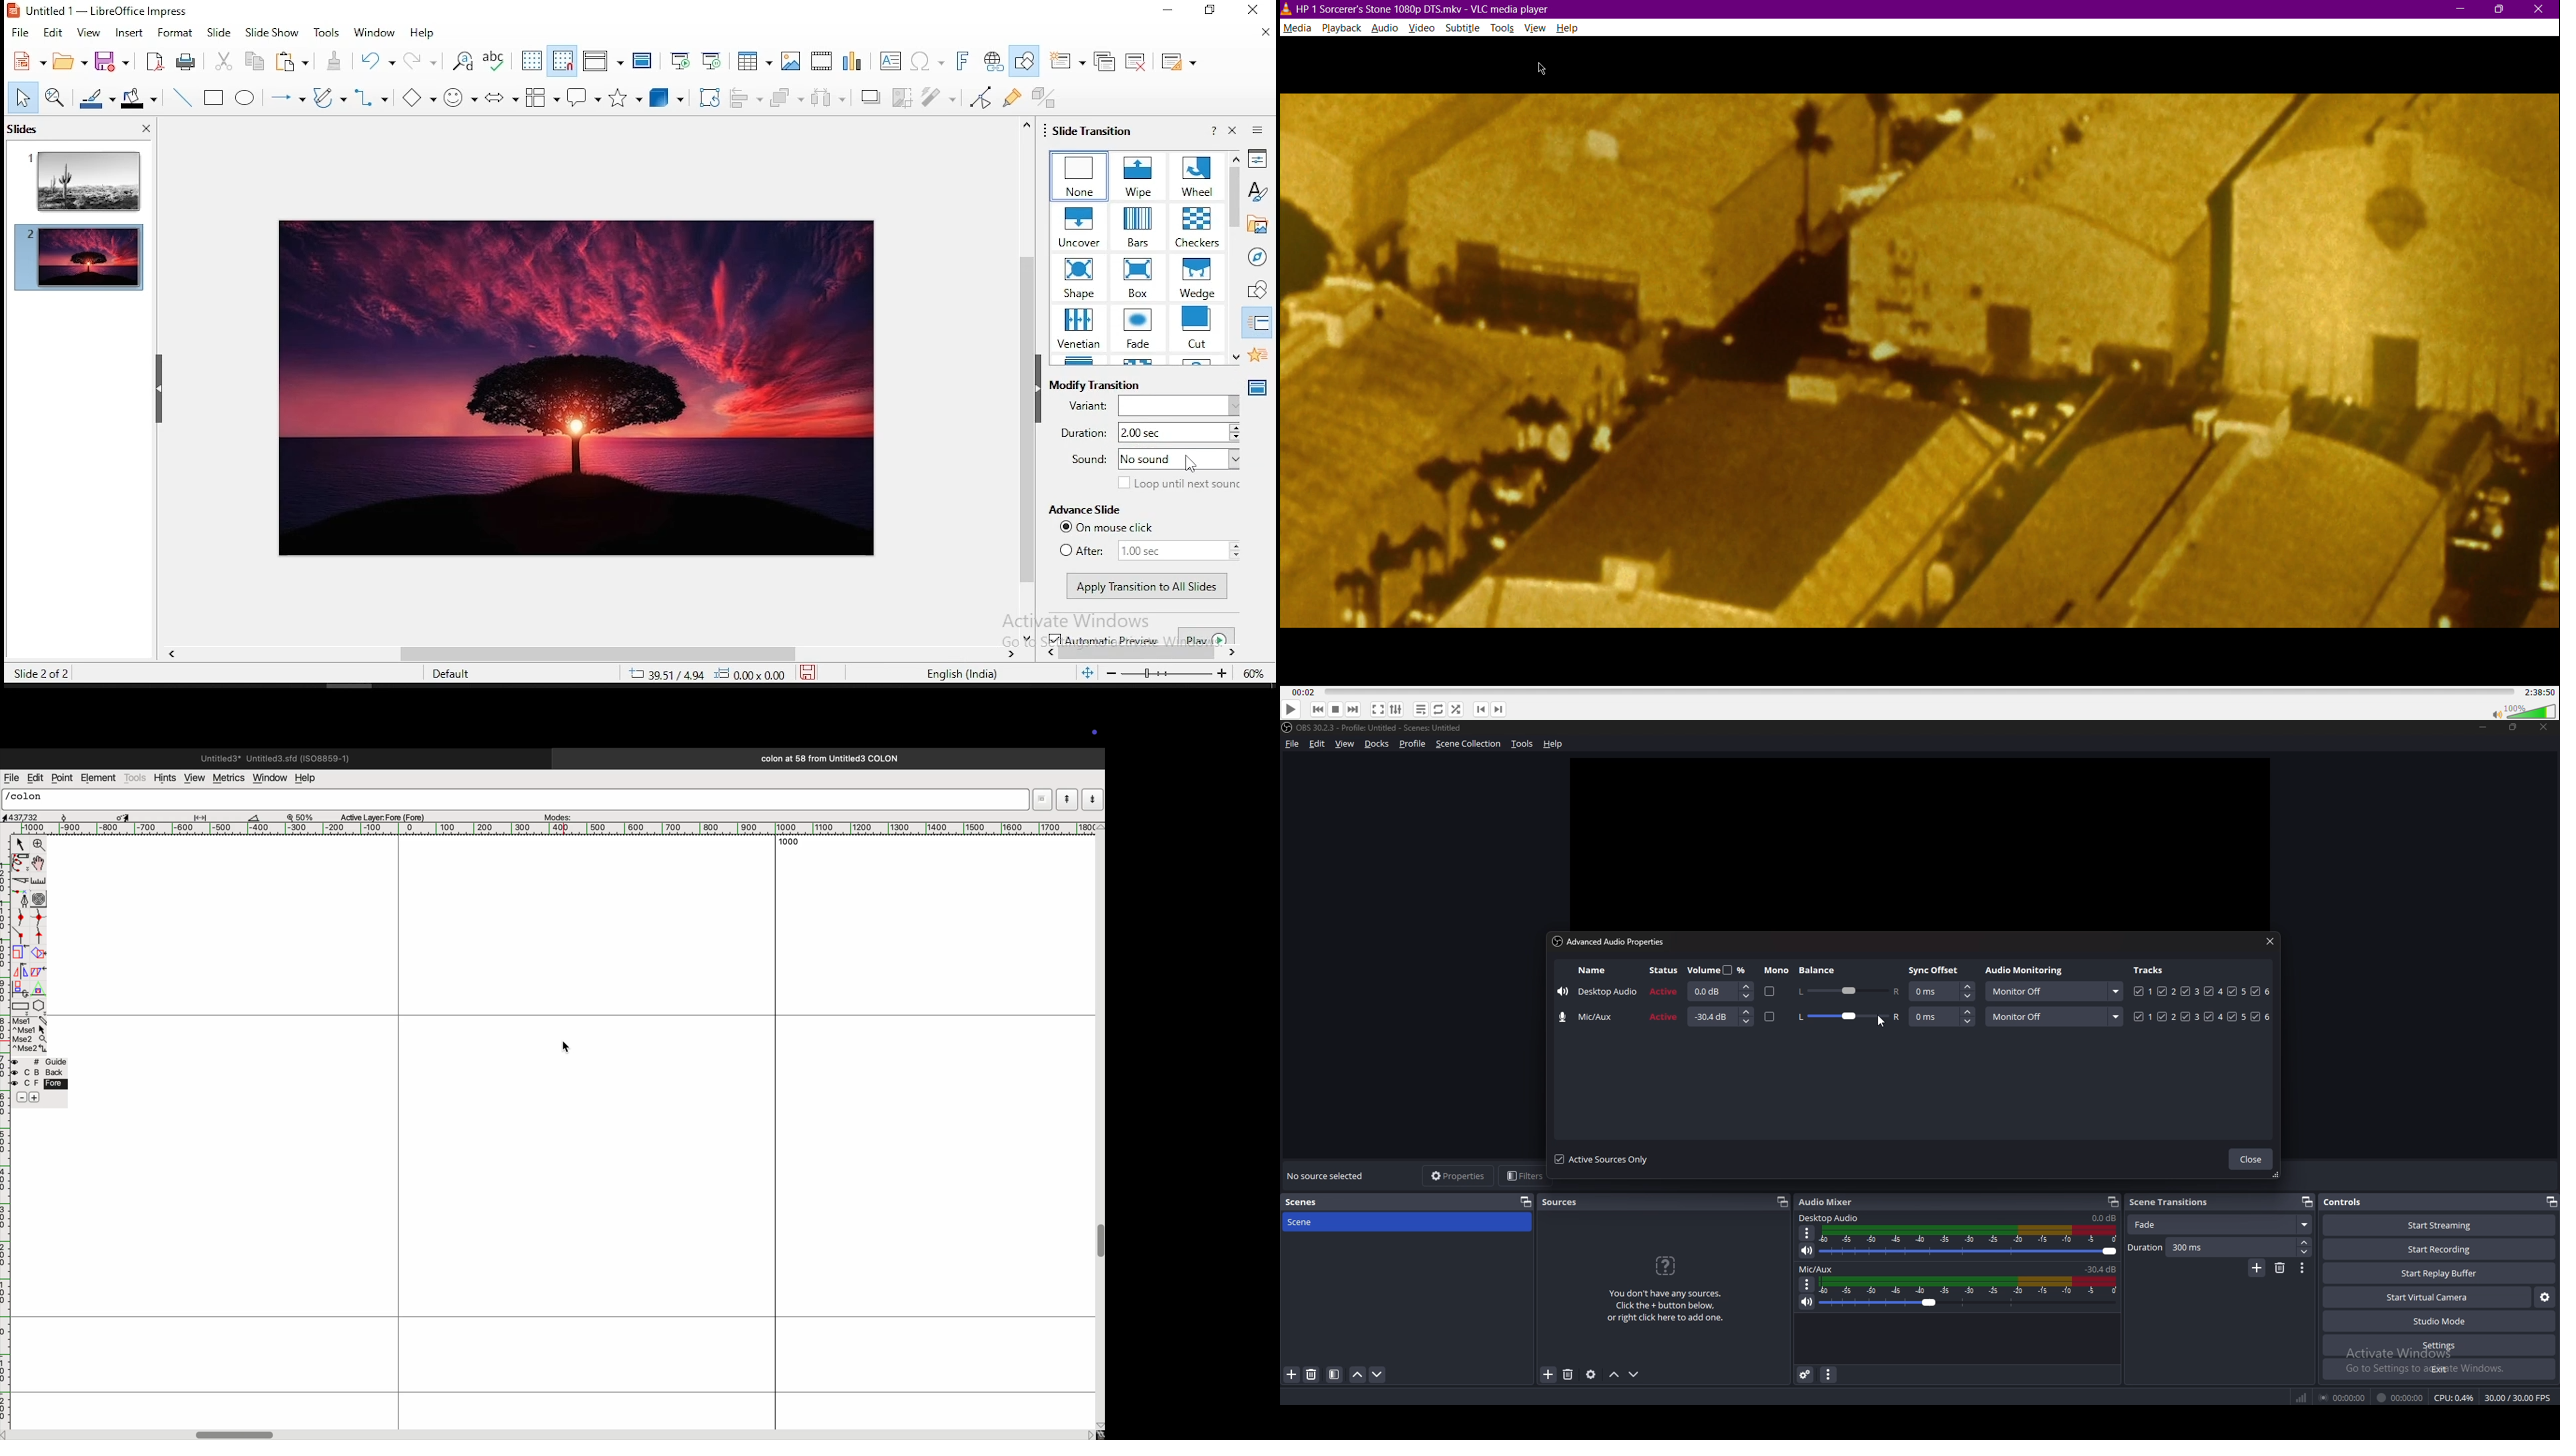  What do you see at coordinates (1613, 1375) in the screenshot?
I see `move source up` at bounding box center [1613, 1375].